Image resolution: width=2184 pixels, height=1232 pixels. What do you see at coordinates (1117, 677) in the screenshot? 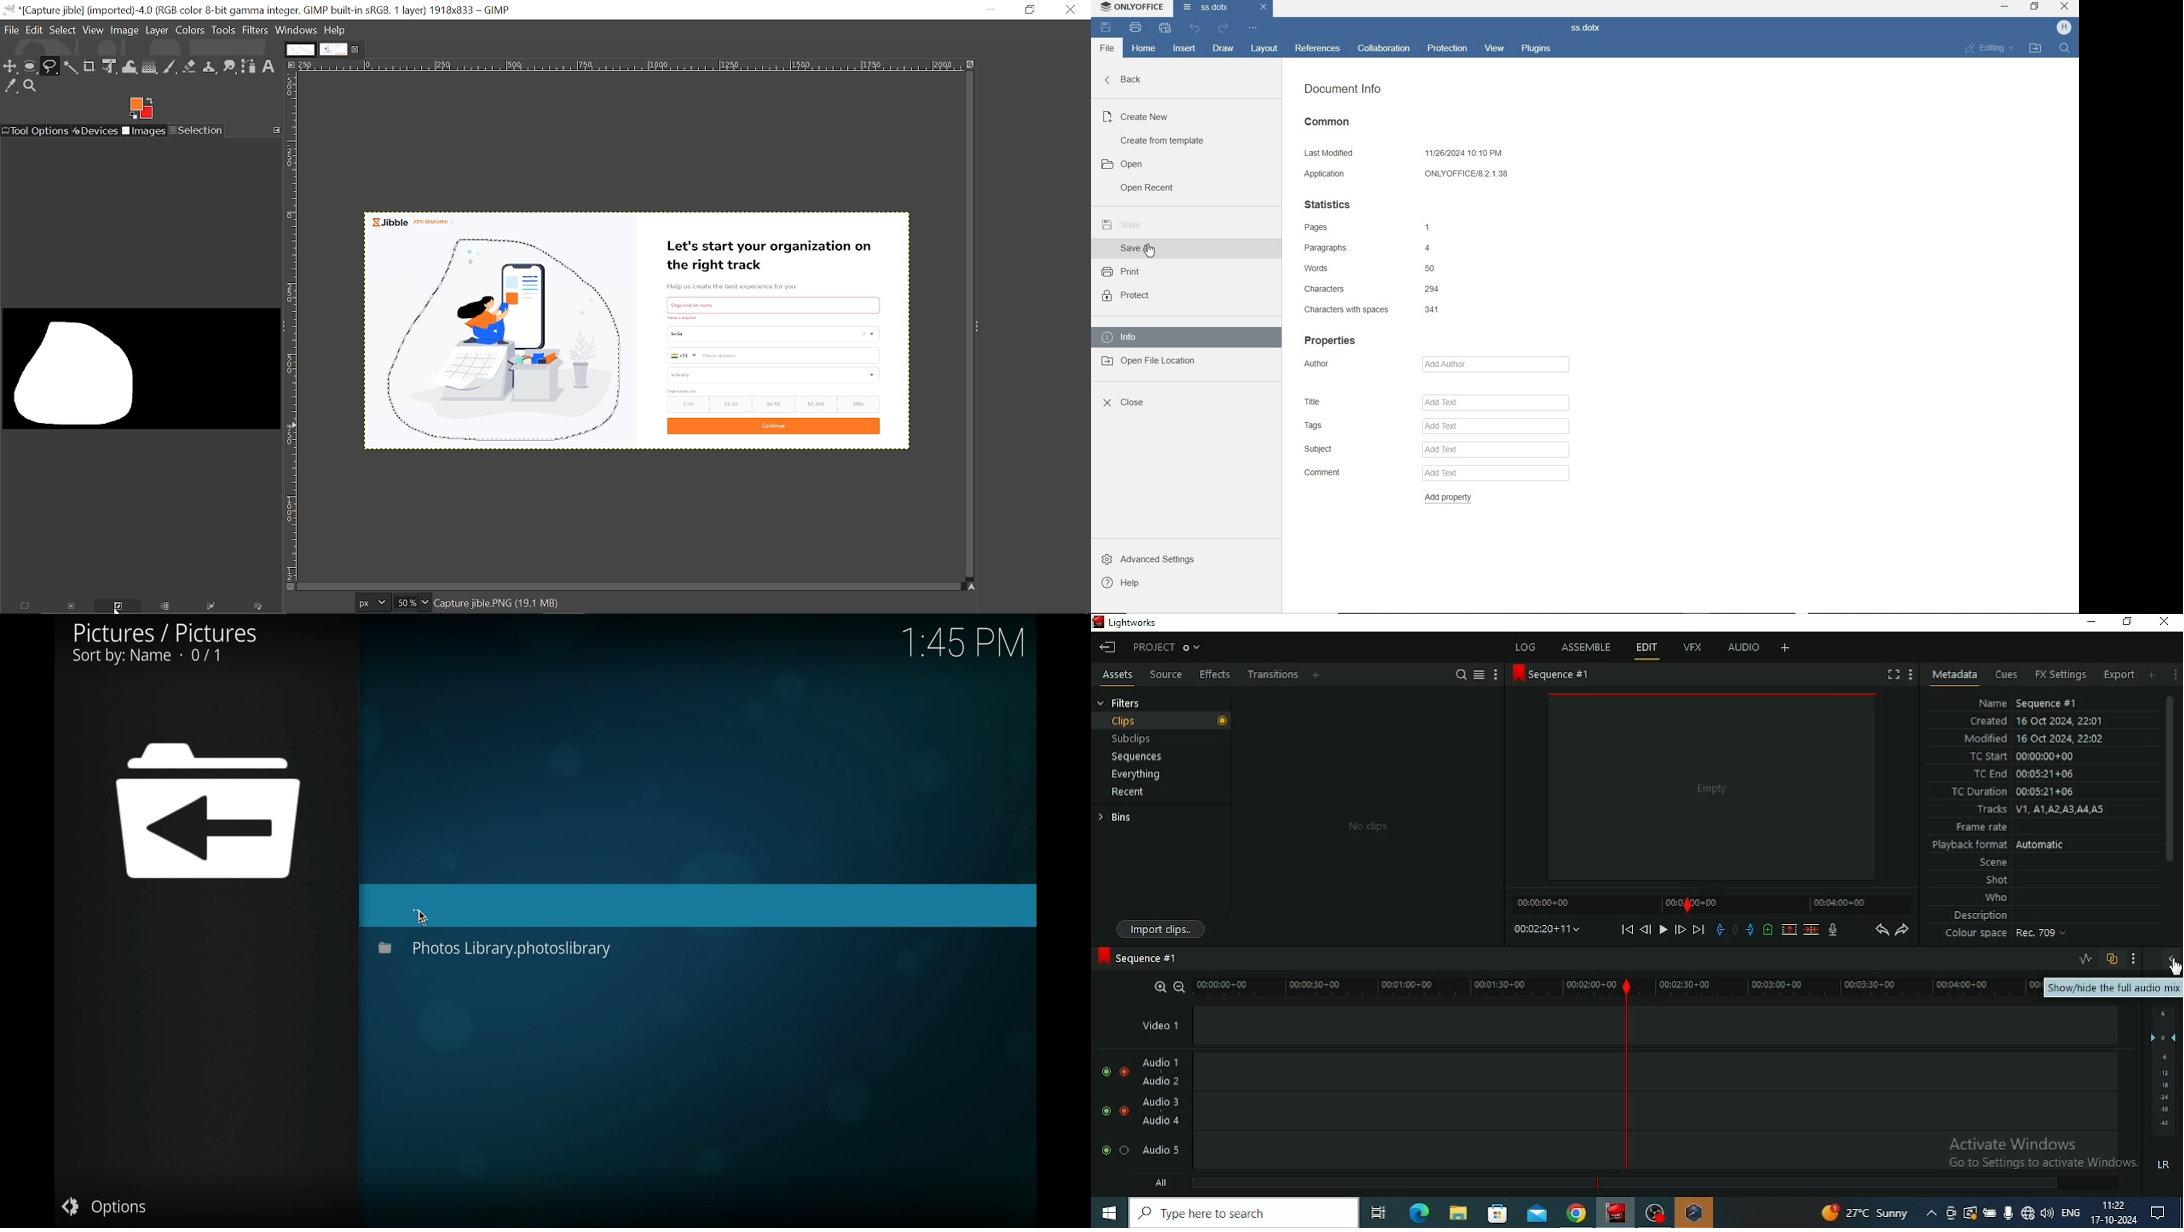
I see `Assests` at bounding box center [1117, 677].